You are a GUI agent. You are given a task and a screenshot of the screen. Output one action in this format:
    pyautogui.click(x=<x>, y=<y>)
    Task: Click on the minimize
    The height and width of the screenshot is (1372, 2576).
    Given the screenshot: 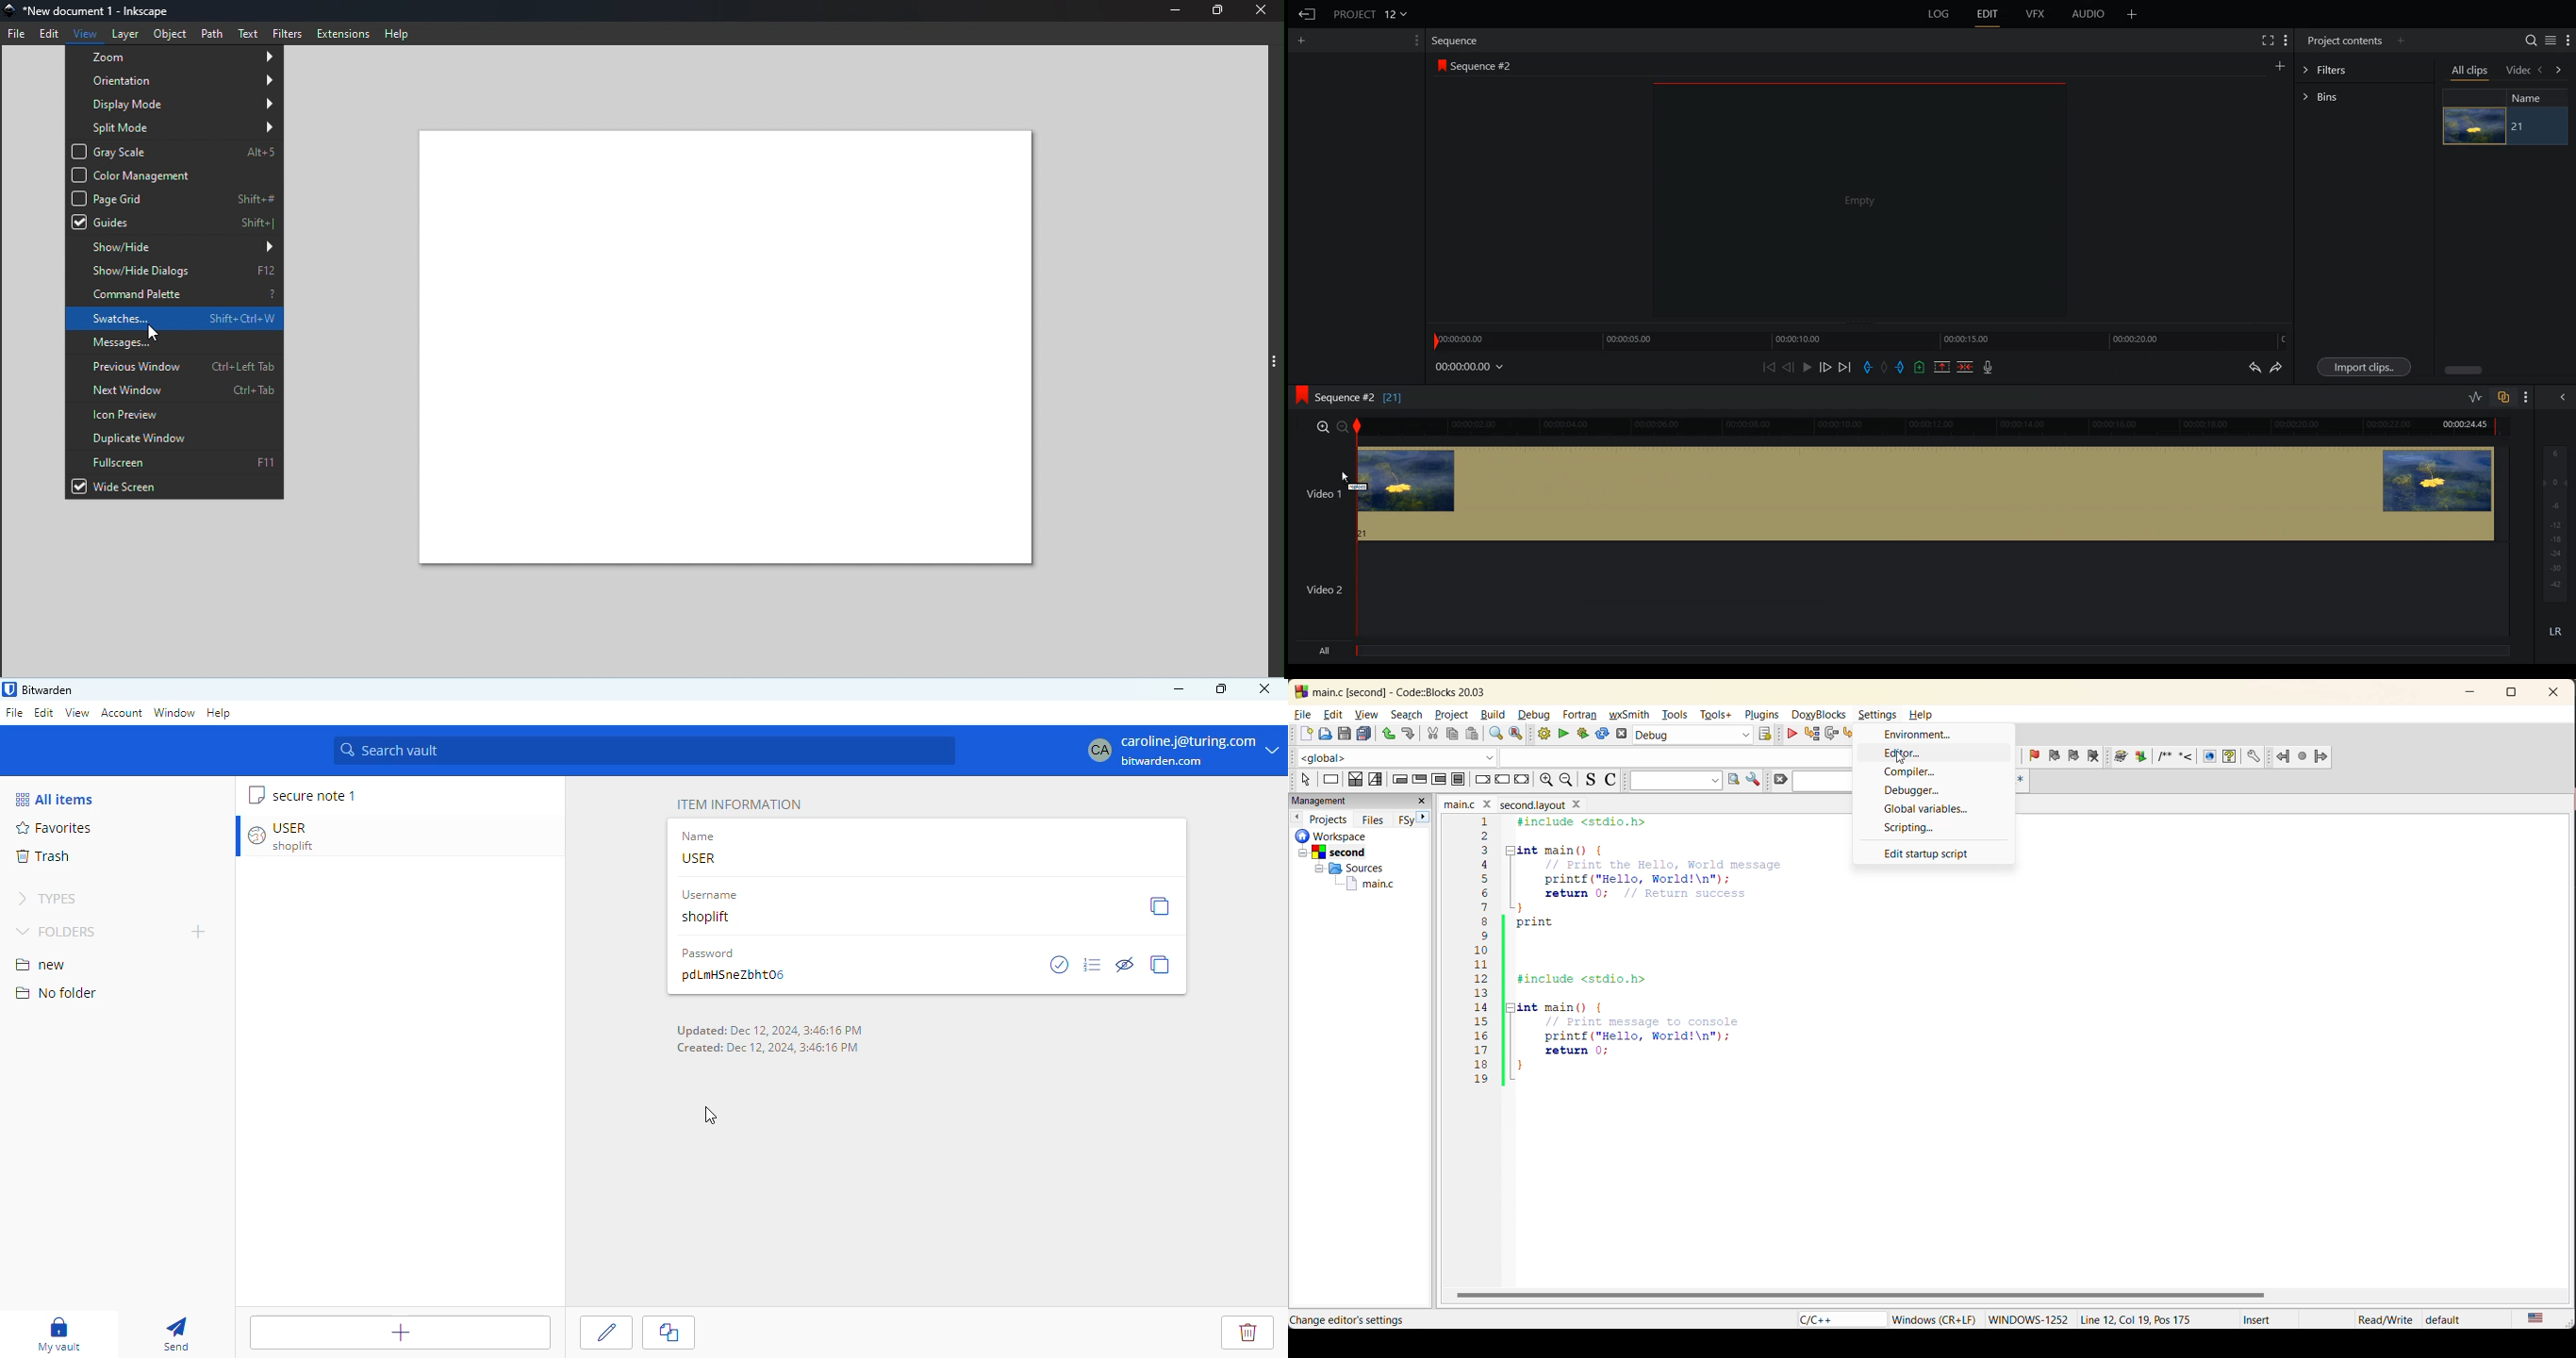 What is the action you would take?
    pyautogui.click(x=2470, y=693)
    